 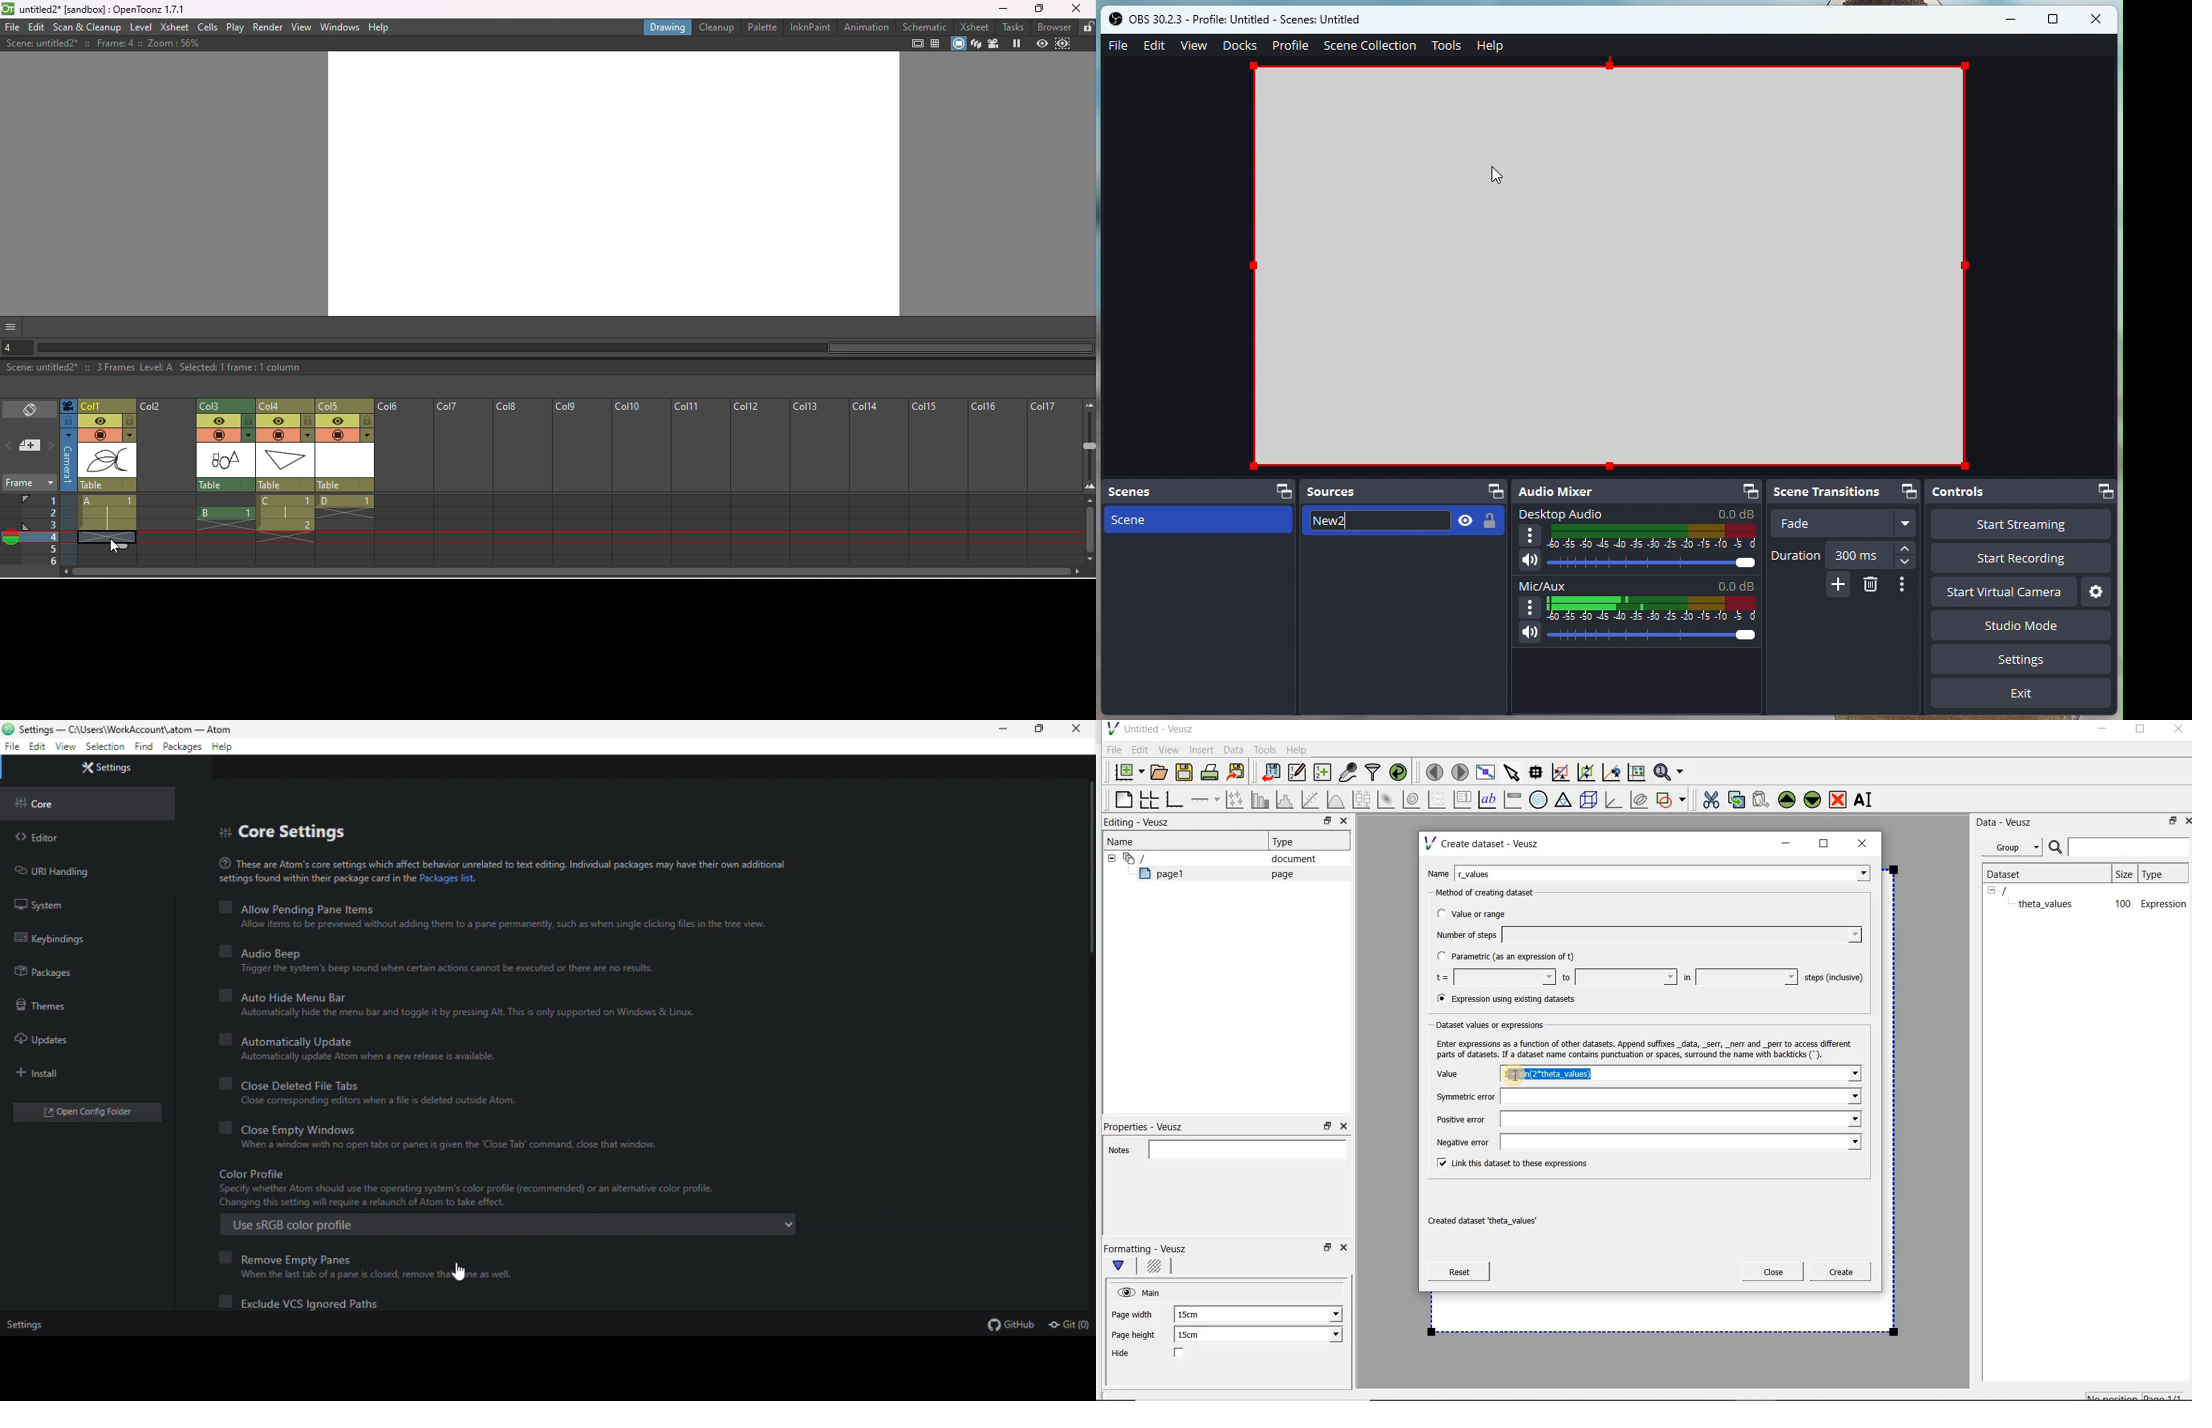 I want to click on minimise, so click(x=2015, y=19).